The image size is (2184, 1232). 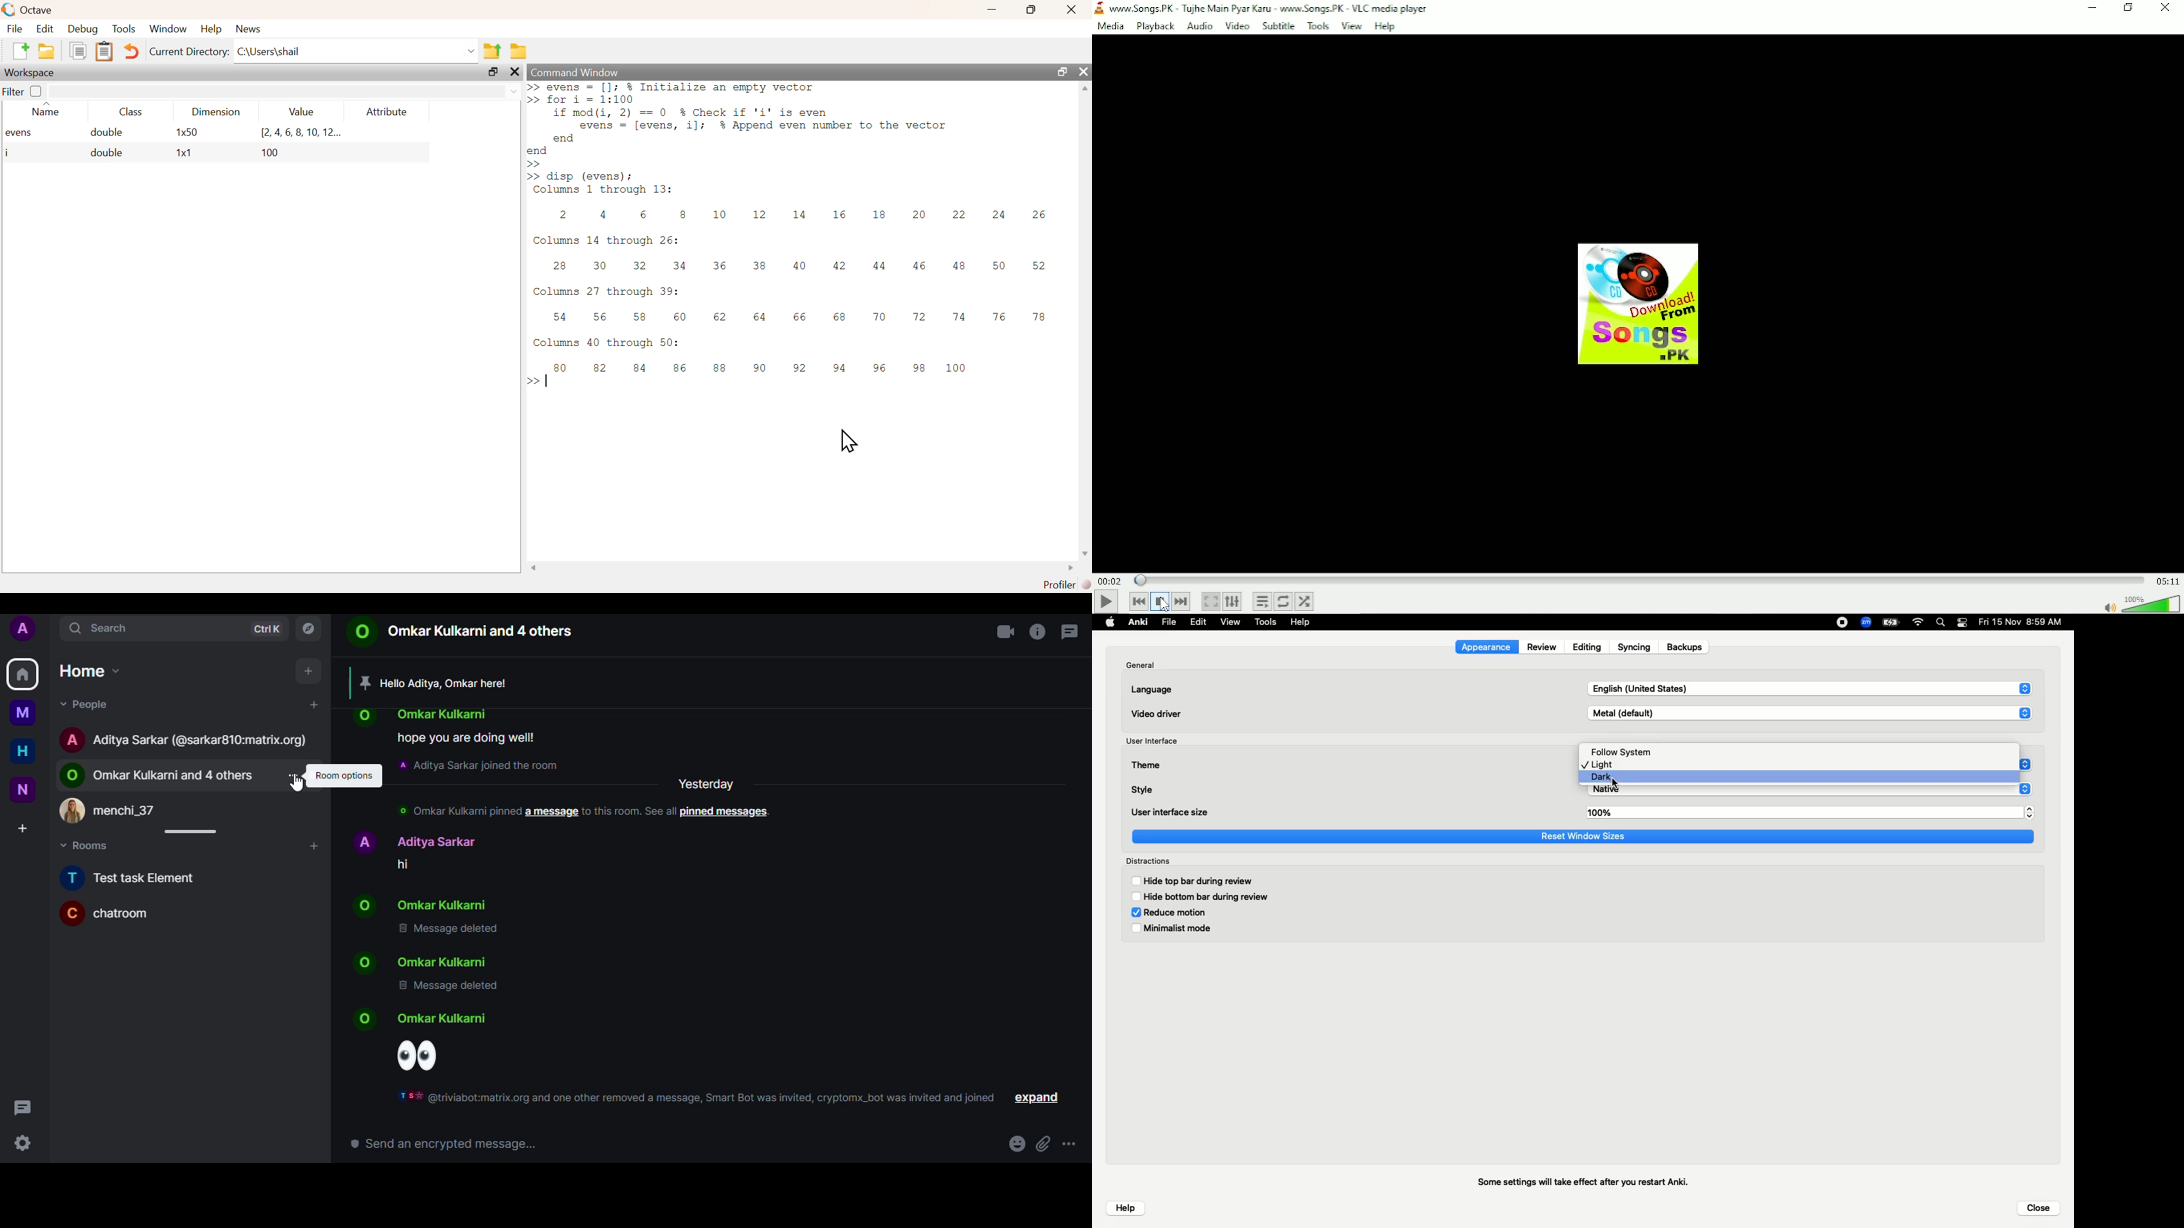 What do you see at coordinates (15, 29) in the screenshot?
I see `file` at bounding box center [15, 29].